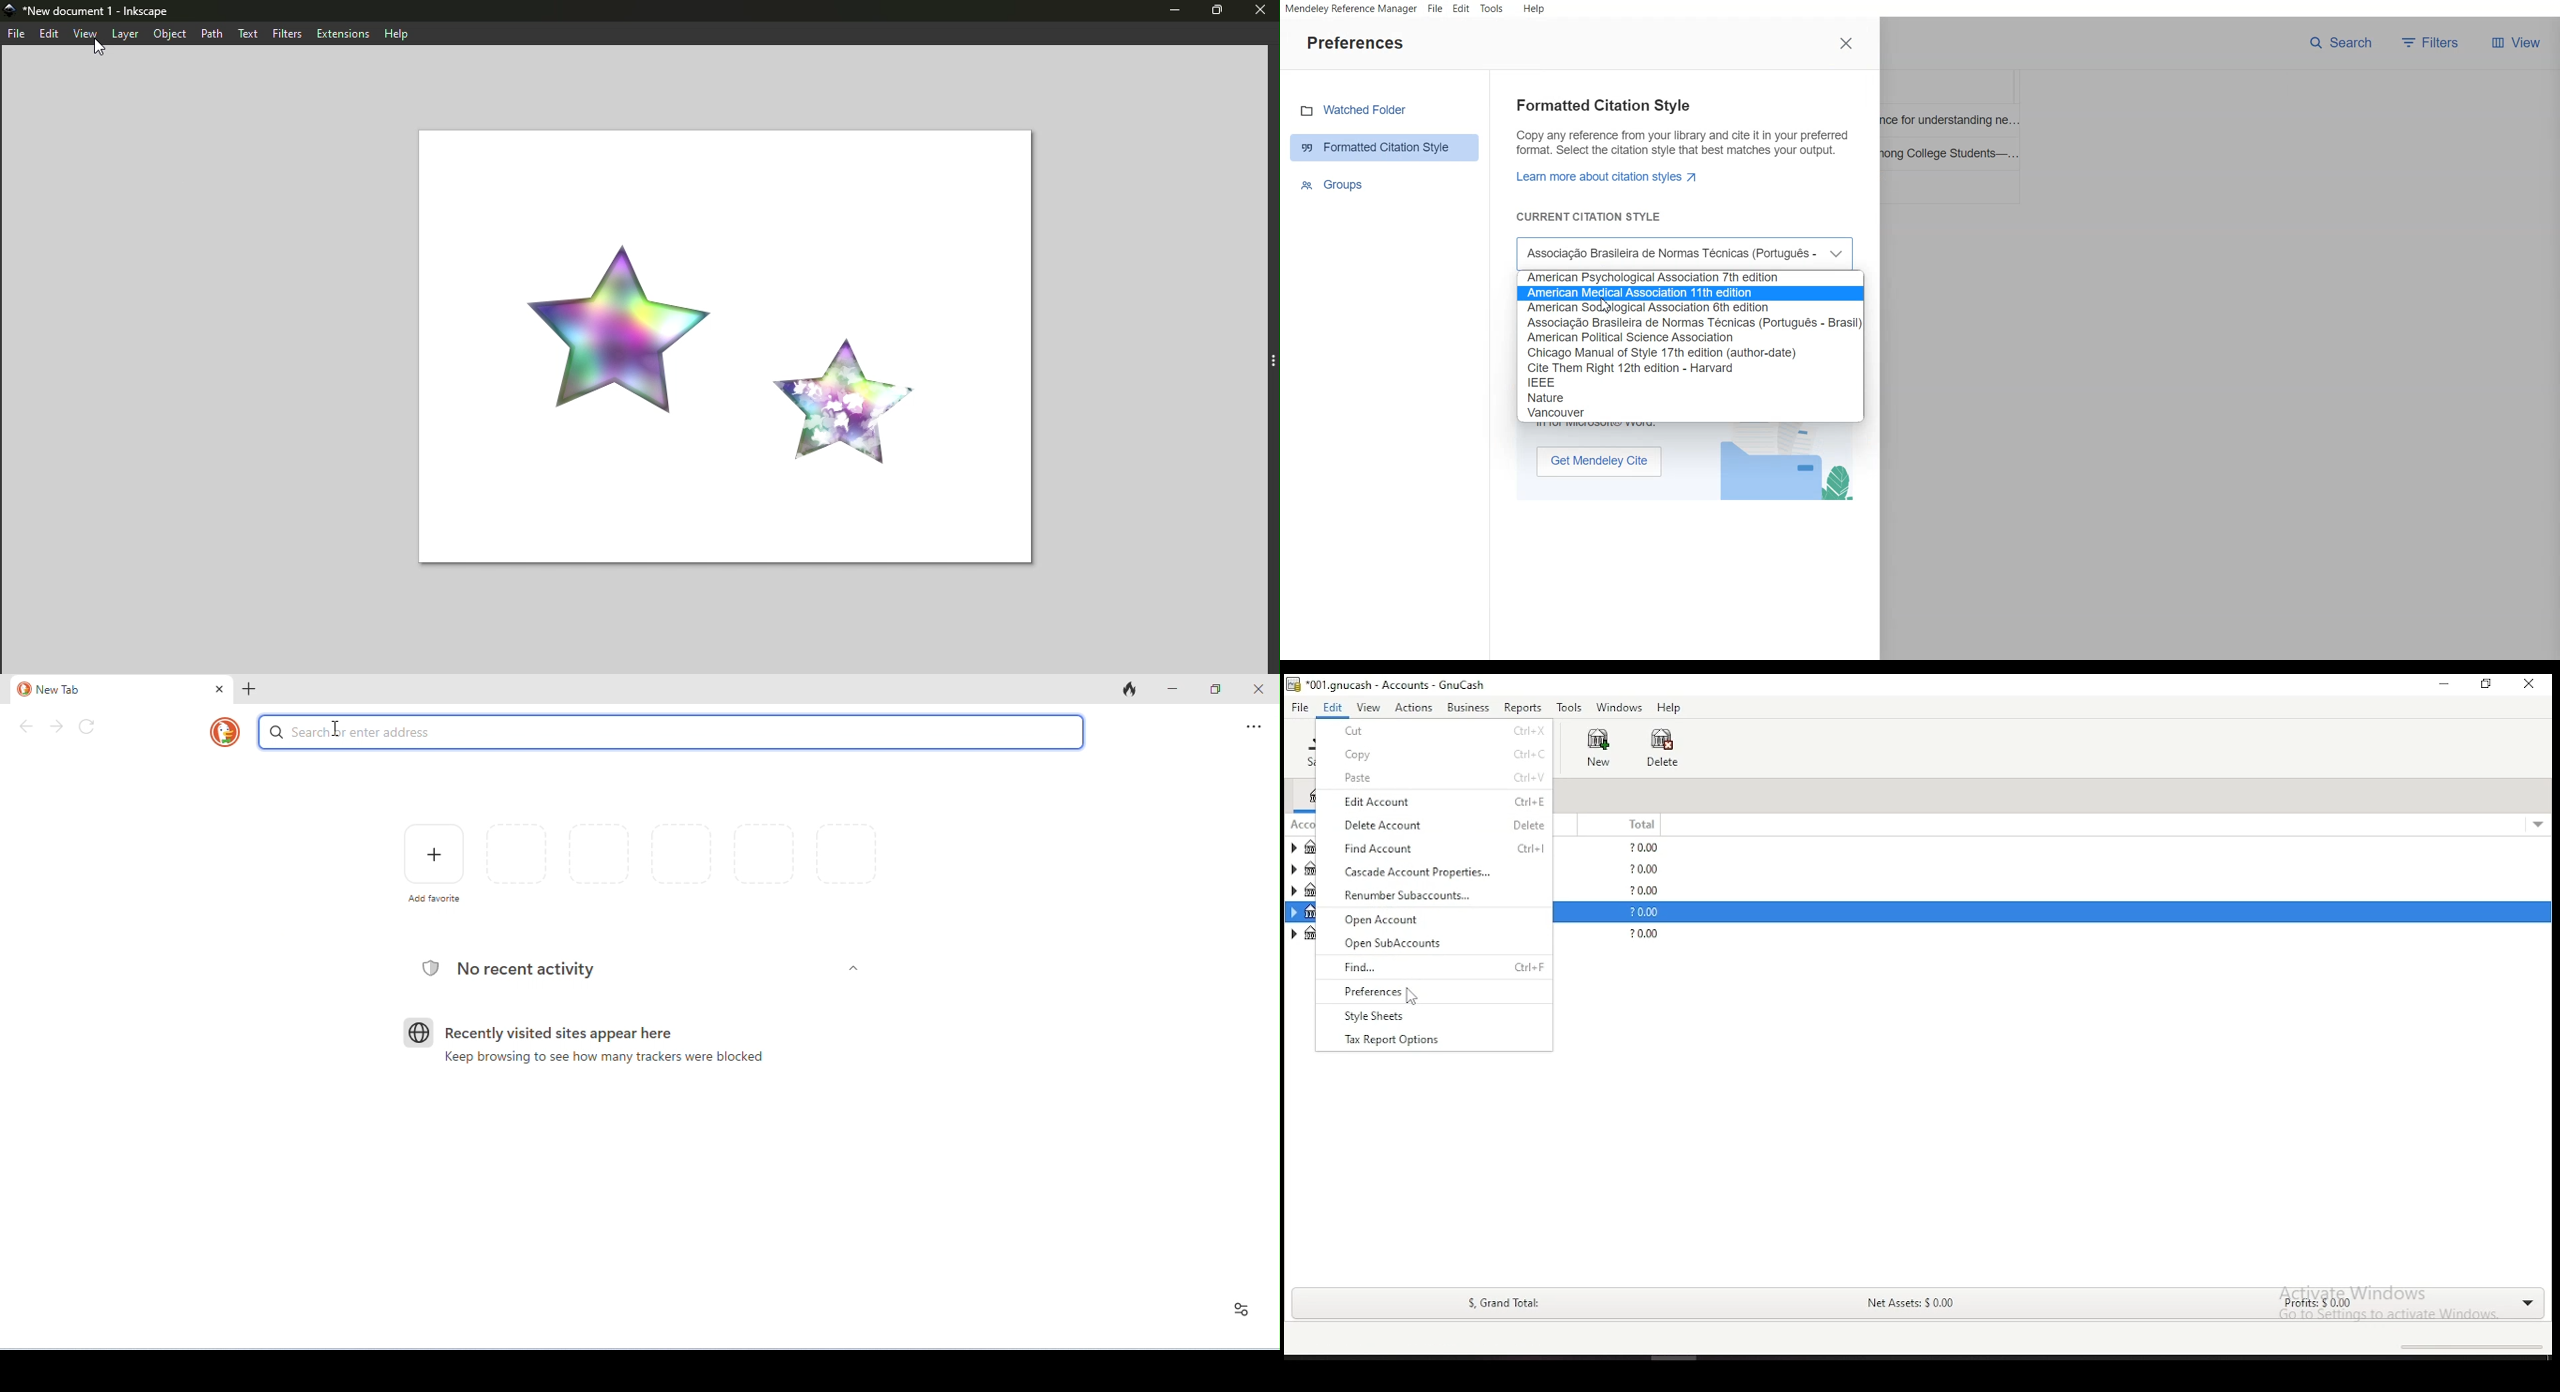 Image resolution: width=2576 pixels, height=1400 pixels. What do you see at coordinates (1443, 803) in the screenshot?
I see `edit account` at bounding box center [1443, 803].